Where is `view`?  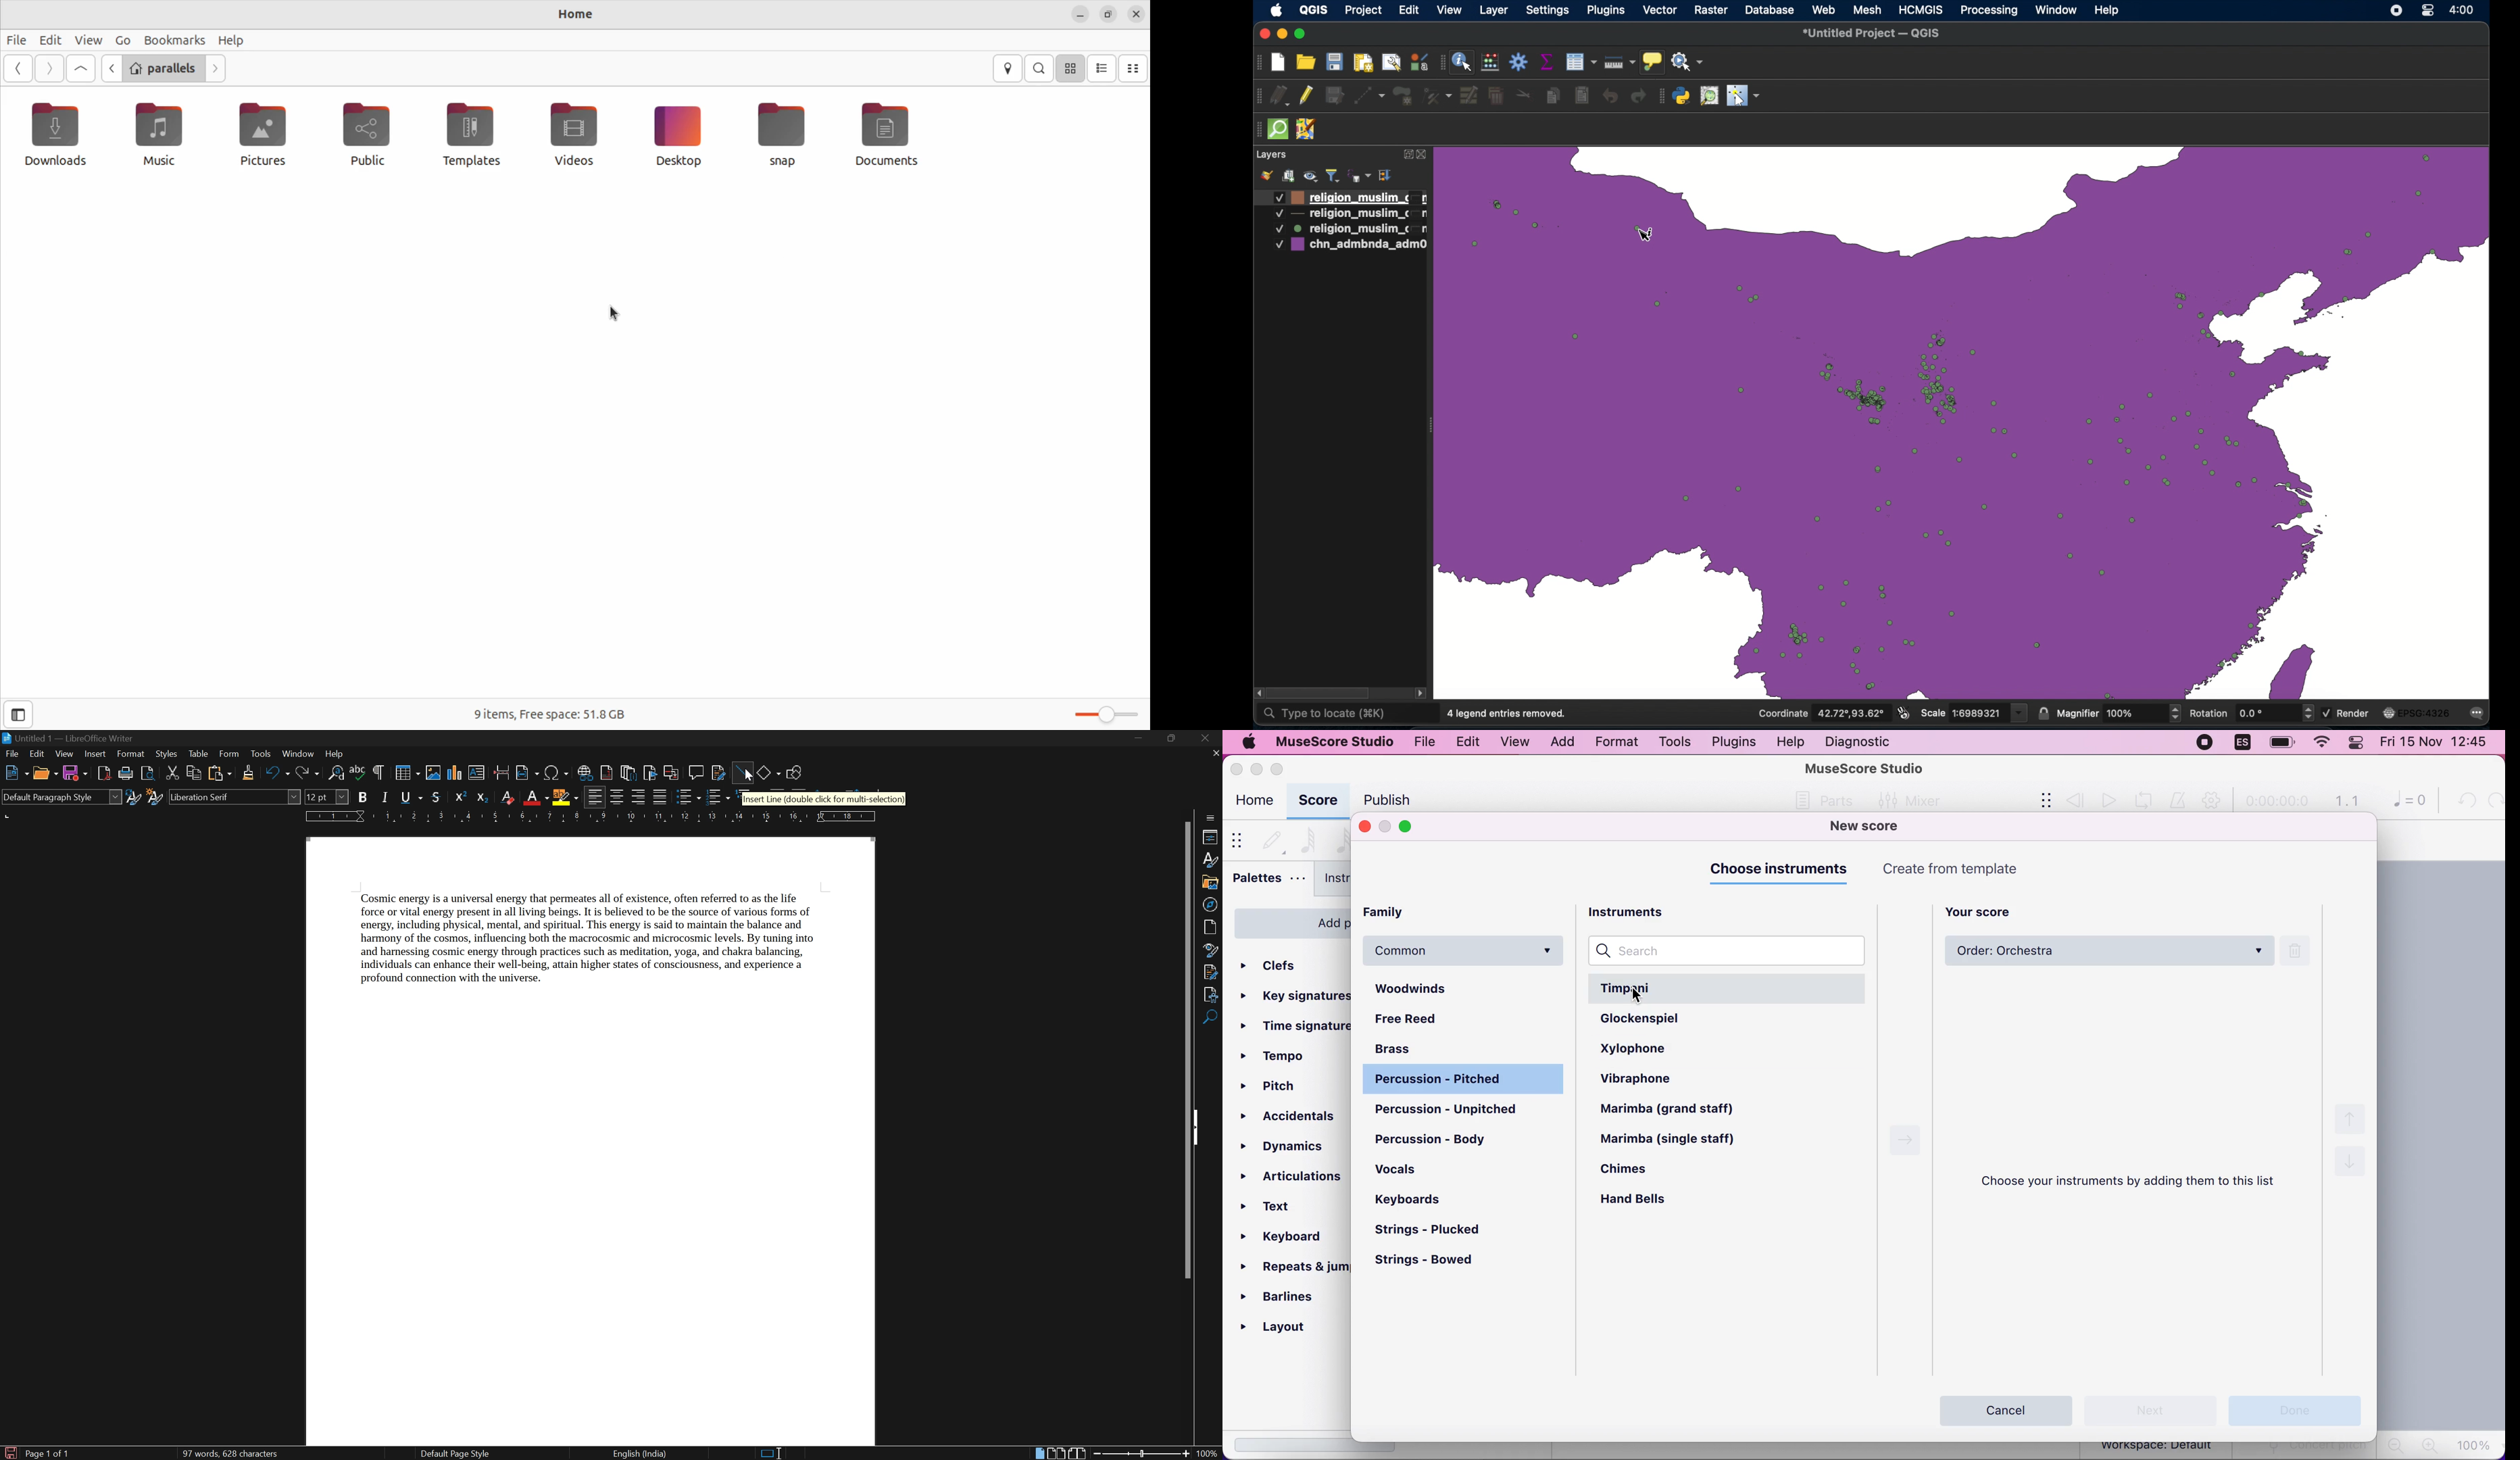
view is located at coordinates (1514, 742).